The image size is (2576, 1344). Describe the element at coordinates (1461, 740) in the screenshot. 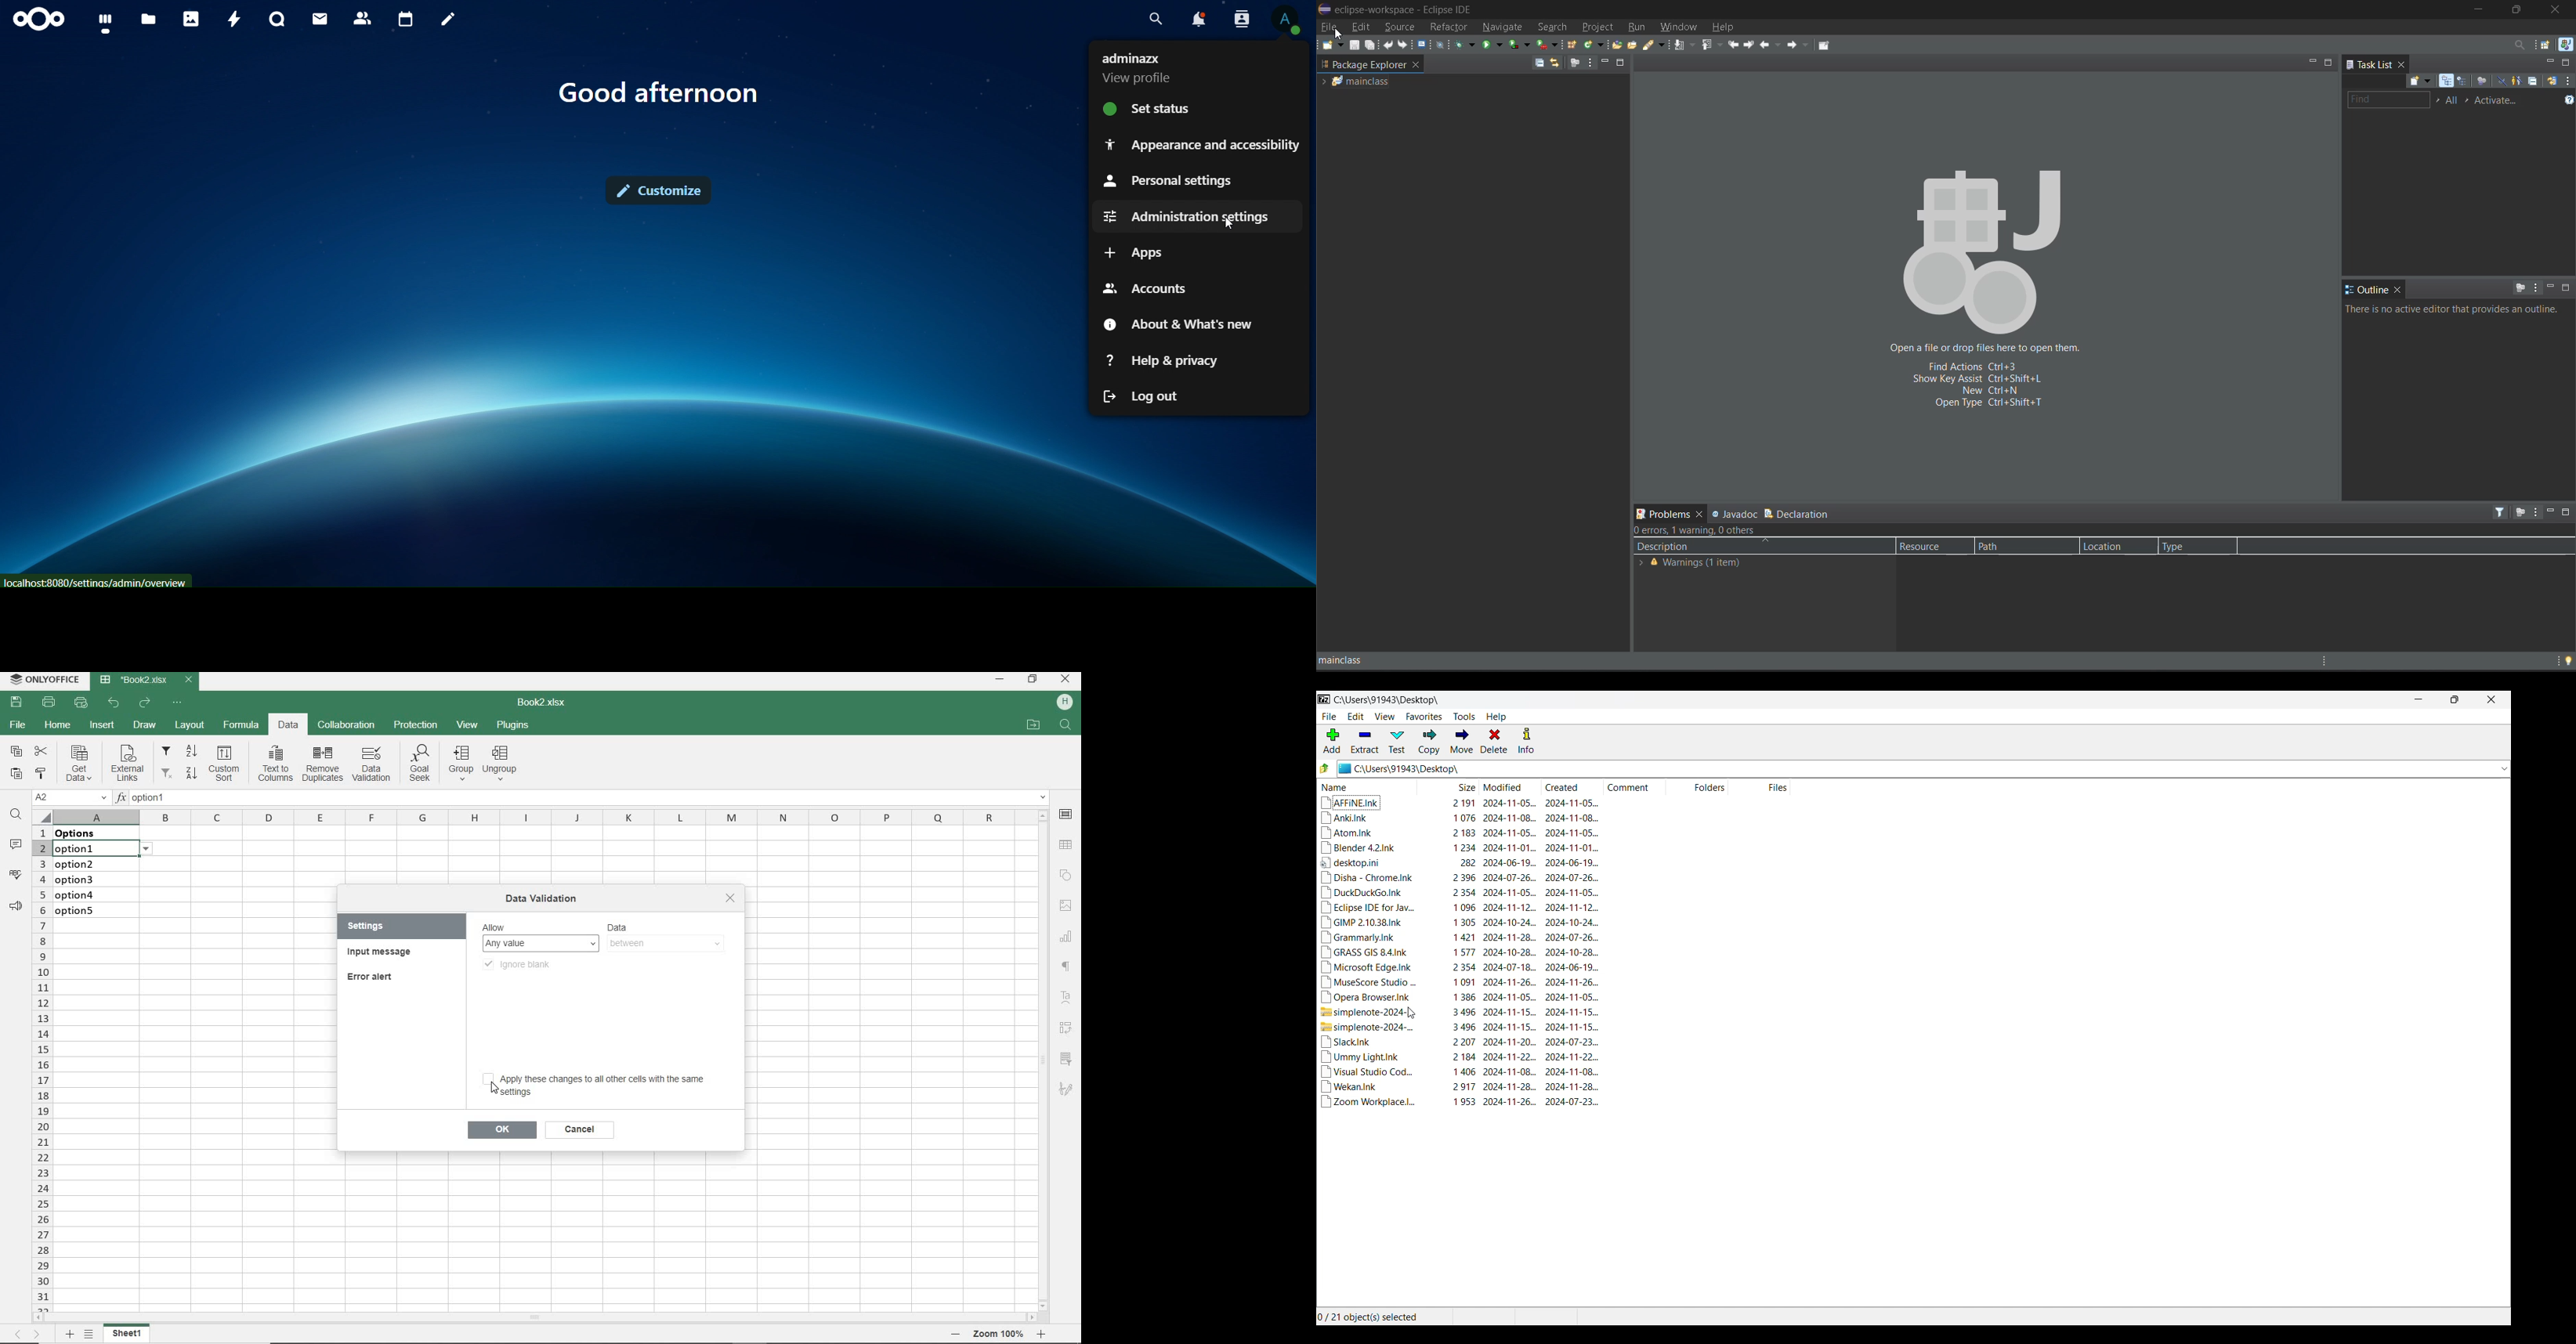

I see `Move` at that location.